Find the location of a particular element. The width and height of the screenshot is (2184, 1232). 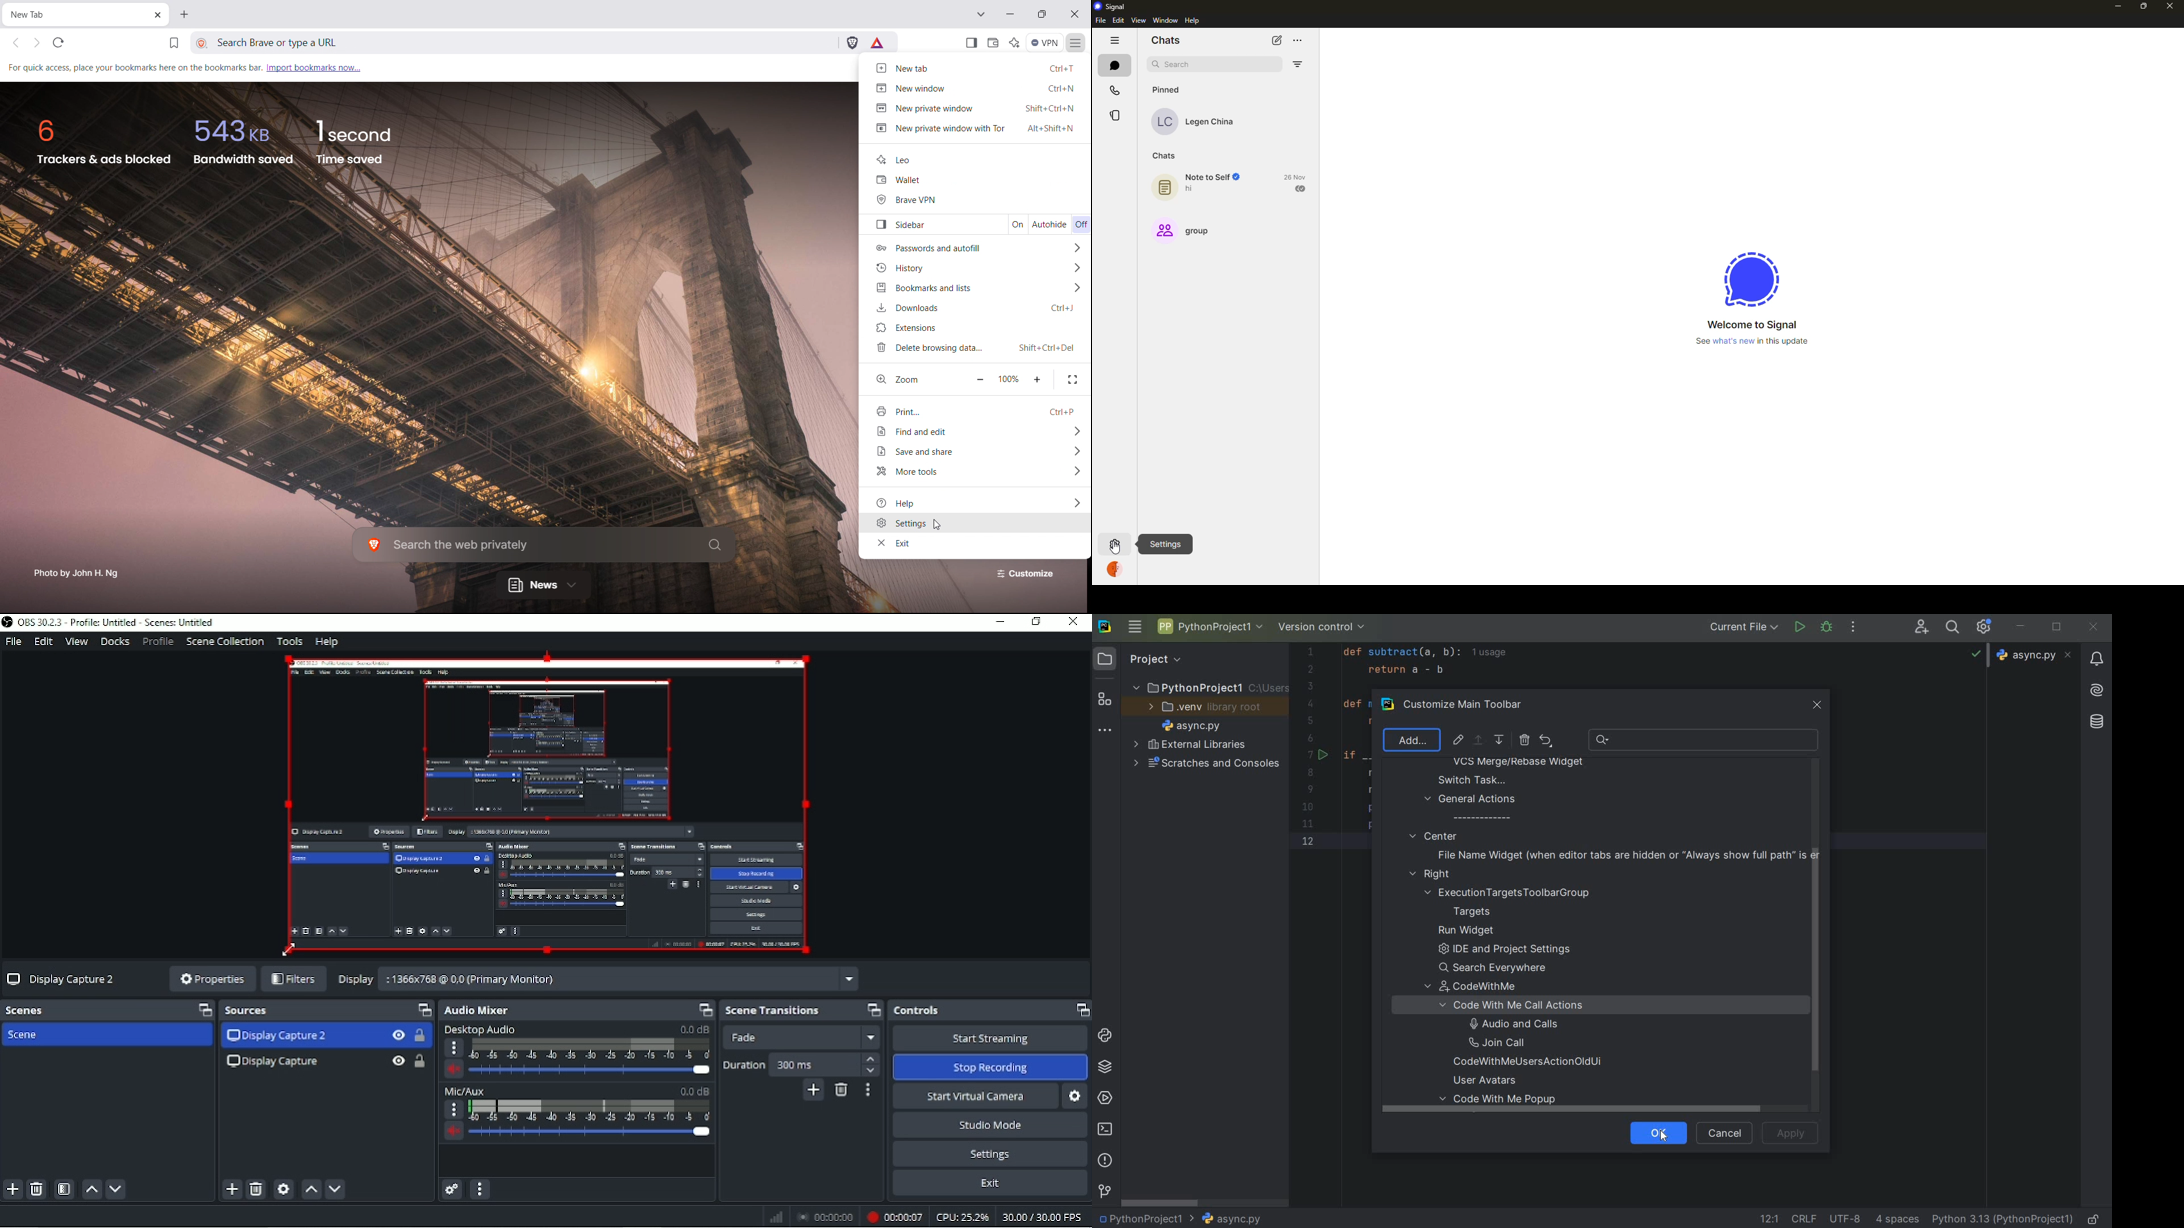

Note icon is located at coordinates (1164, 185).